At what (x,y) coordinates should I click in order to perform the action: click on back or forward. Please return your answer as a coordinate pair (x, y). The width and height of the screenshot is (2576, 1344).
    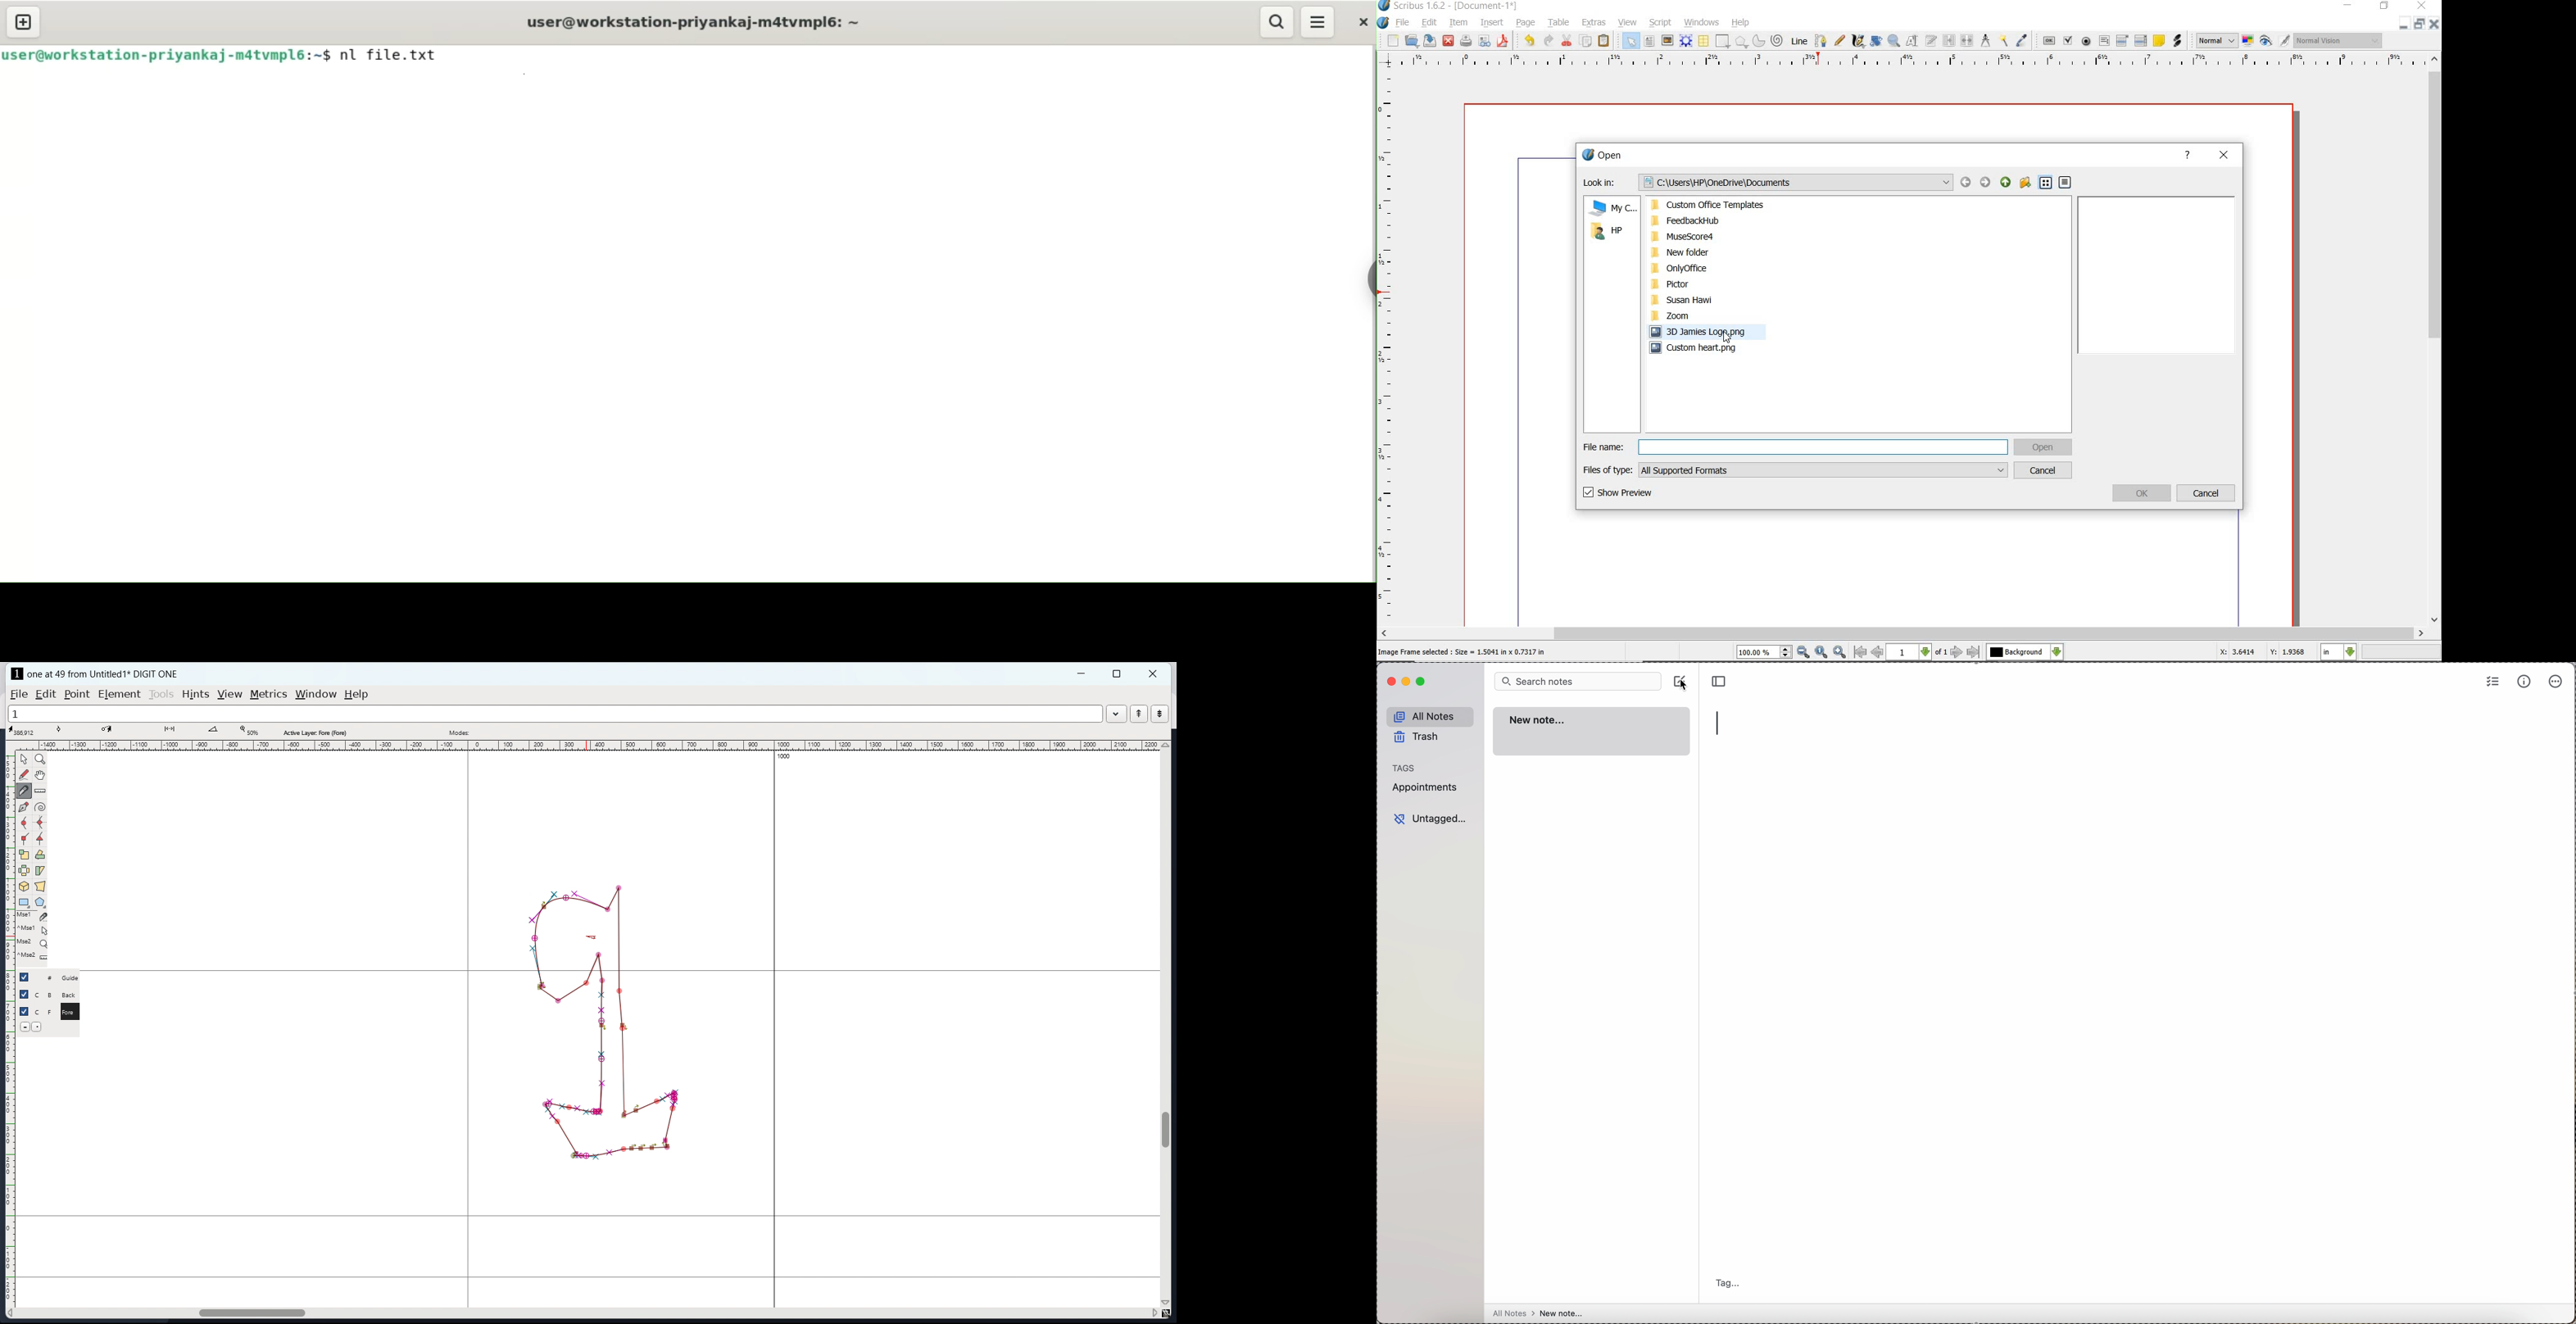
    Looking at the image, I should click on (1976, 185).